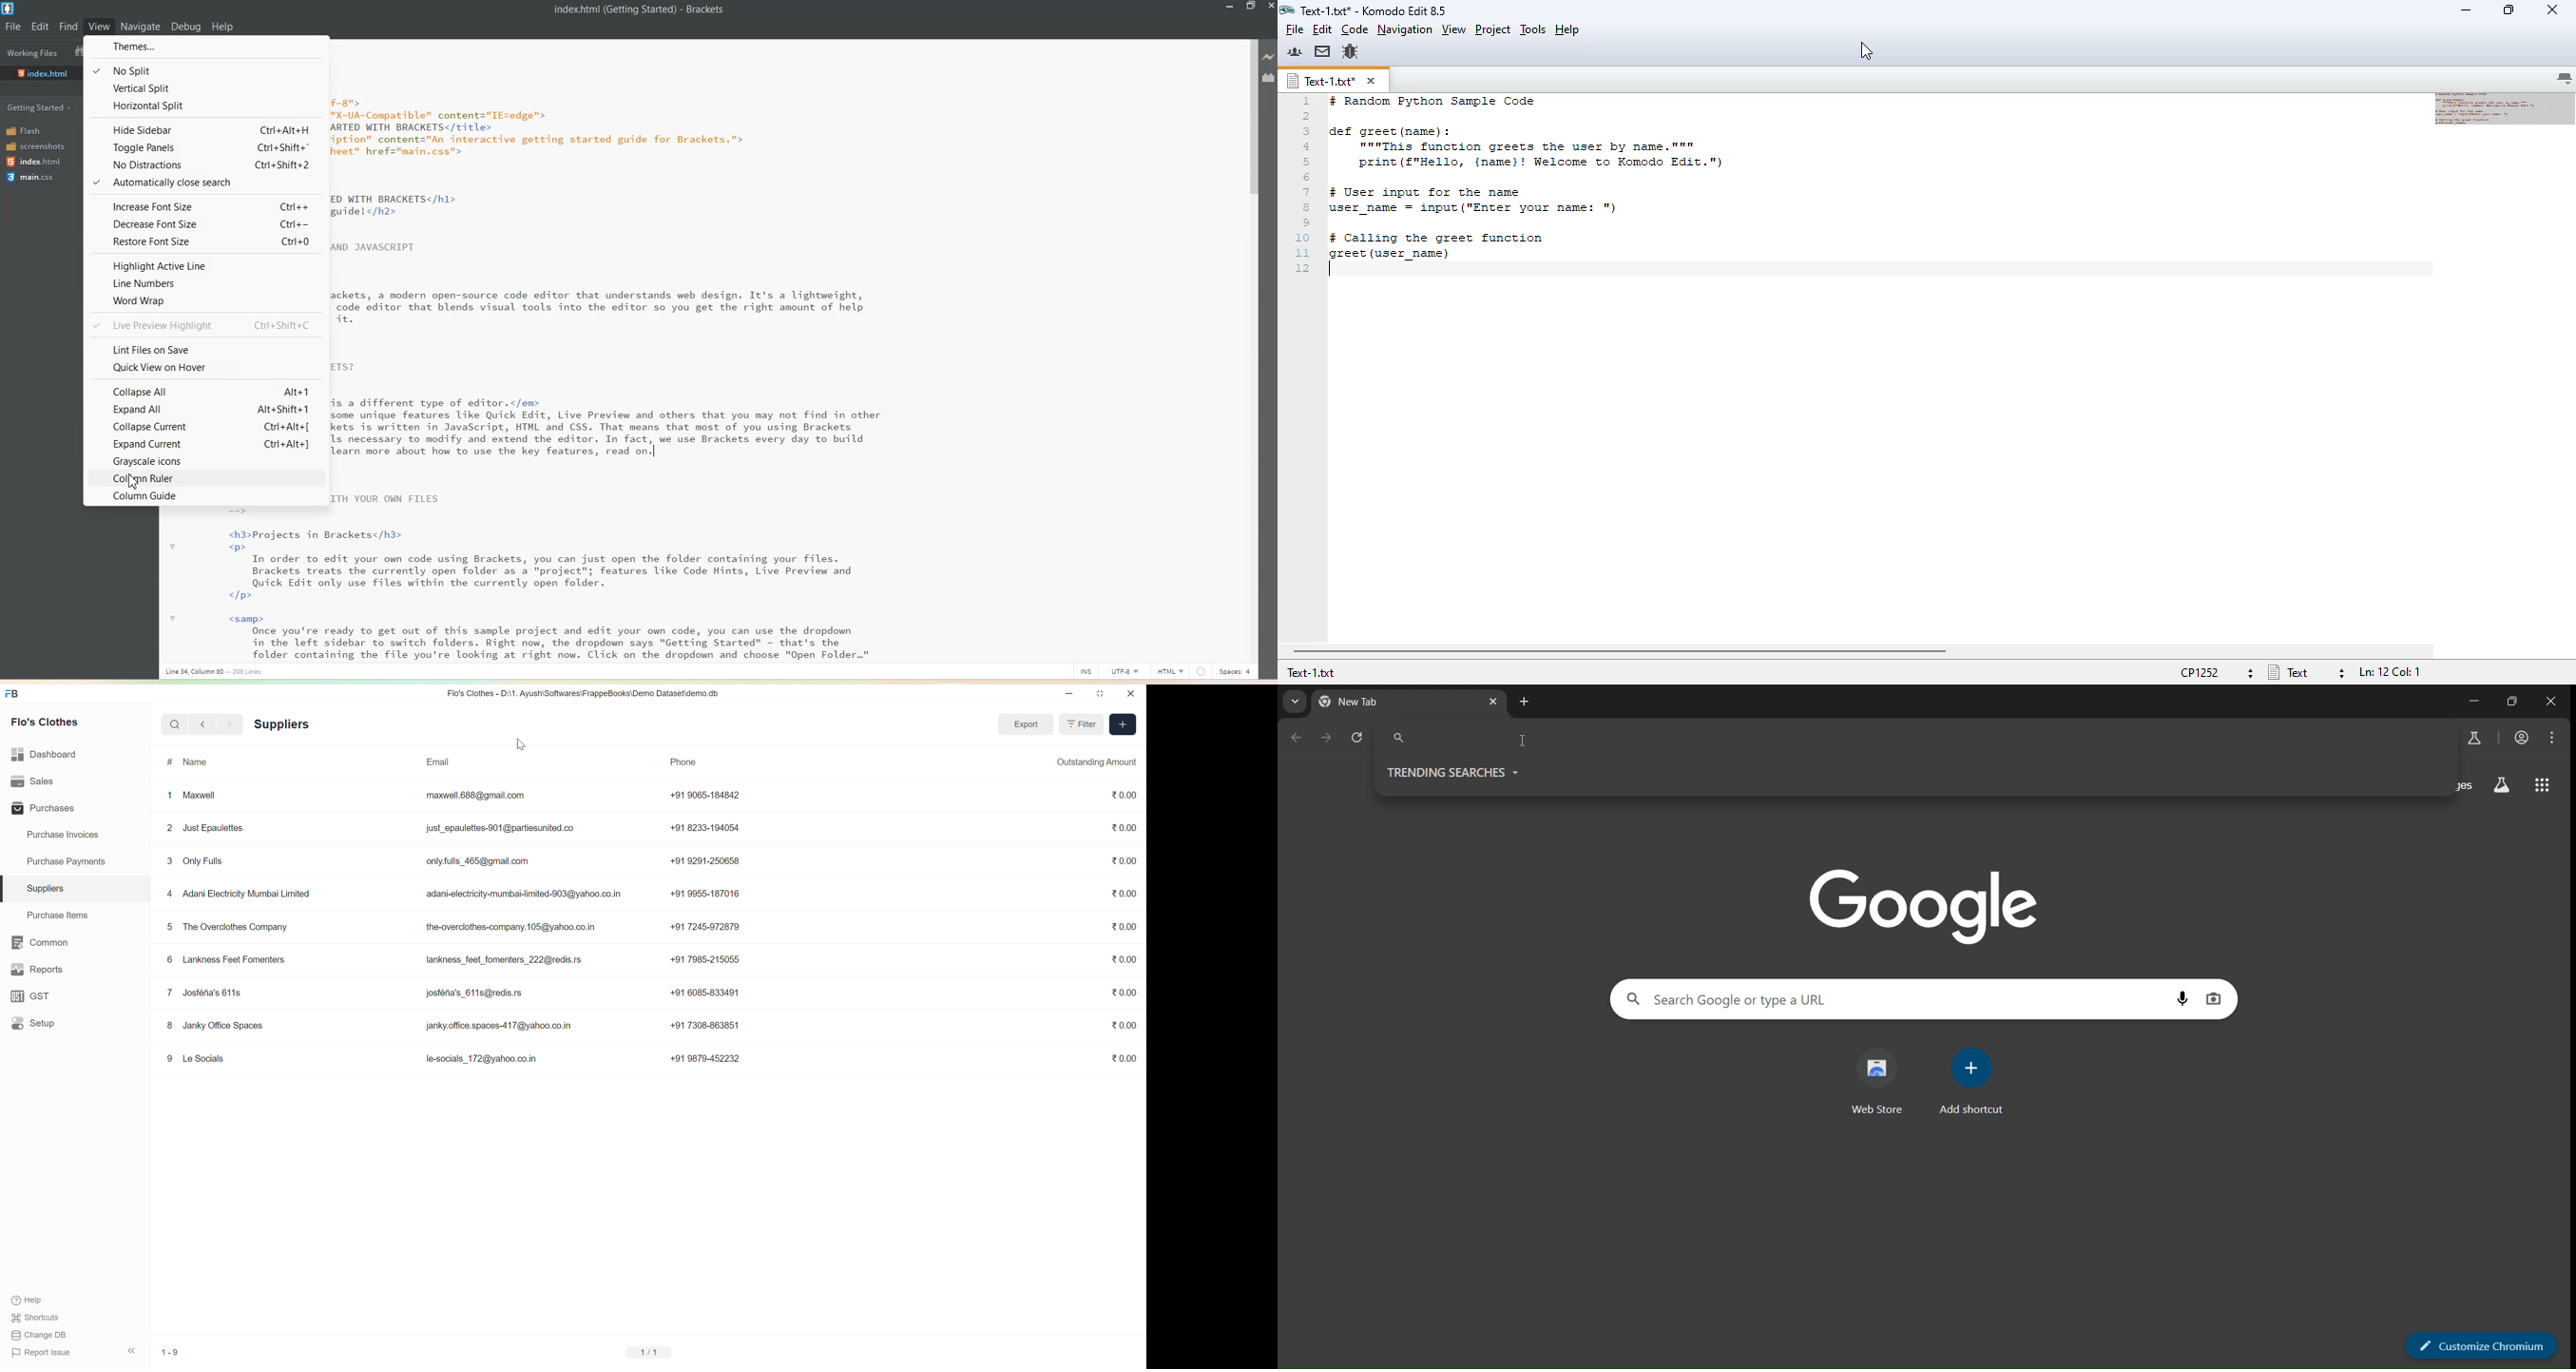  Describe the element at coordinates (684, 762) in the screenshot. I see `Phone` at that location.